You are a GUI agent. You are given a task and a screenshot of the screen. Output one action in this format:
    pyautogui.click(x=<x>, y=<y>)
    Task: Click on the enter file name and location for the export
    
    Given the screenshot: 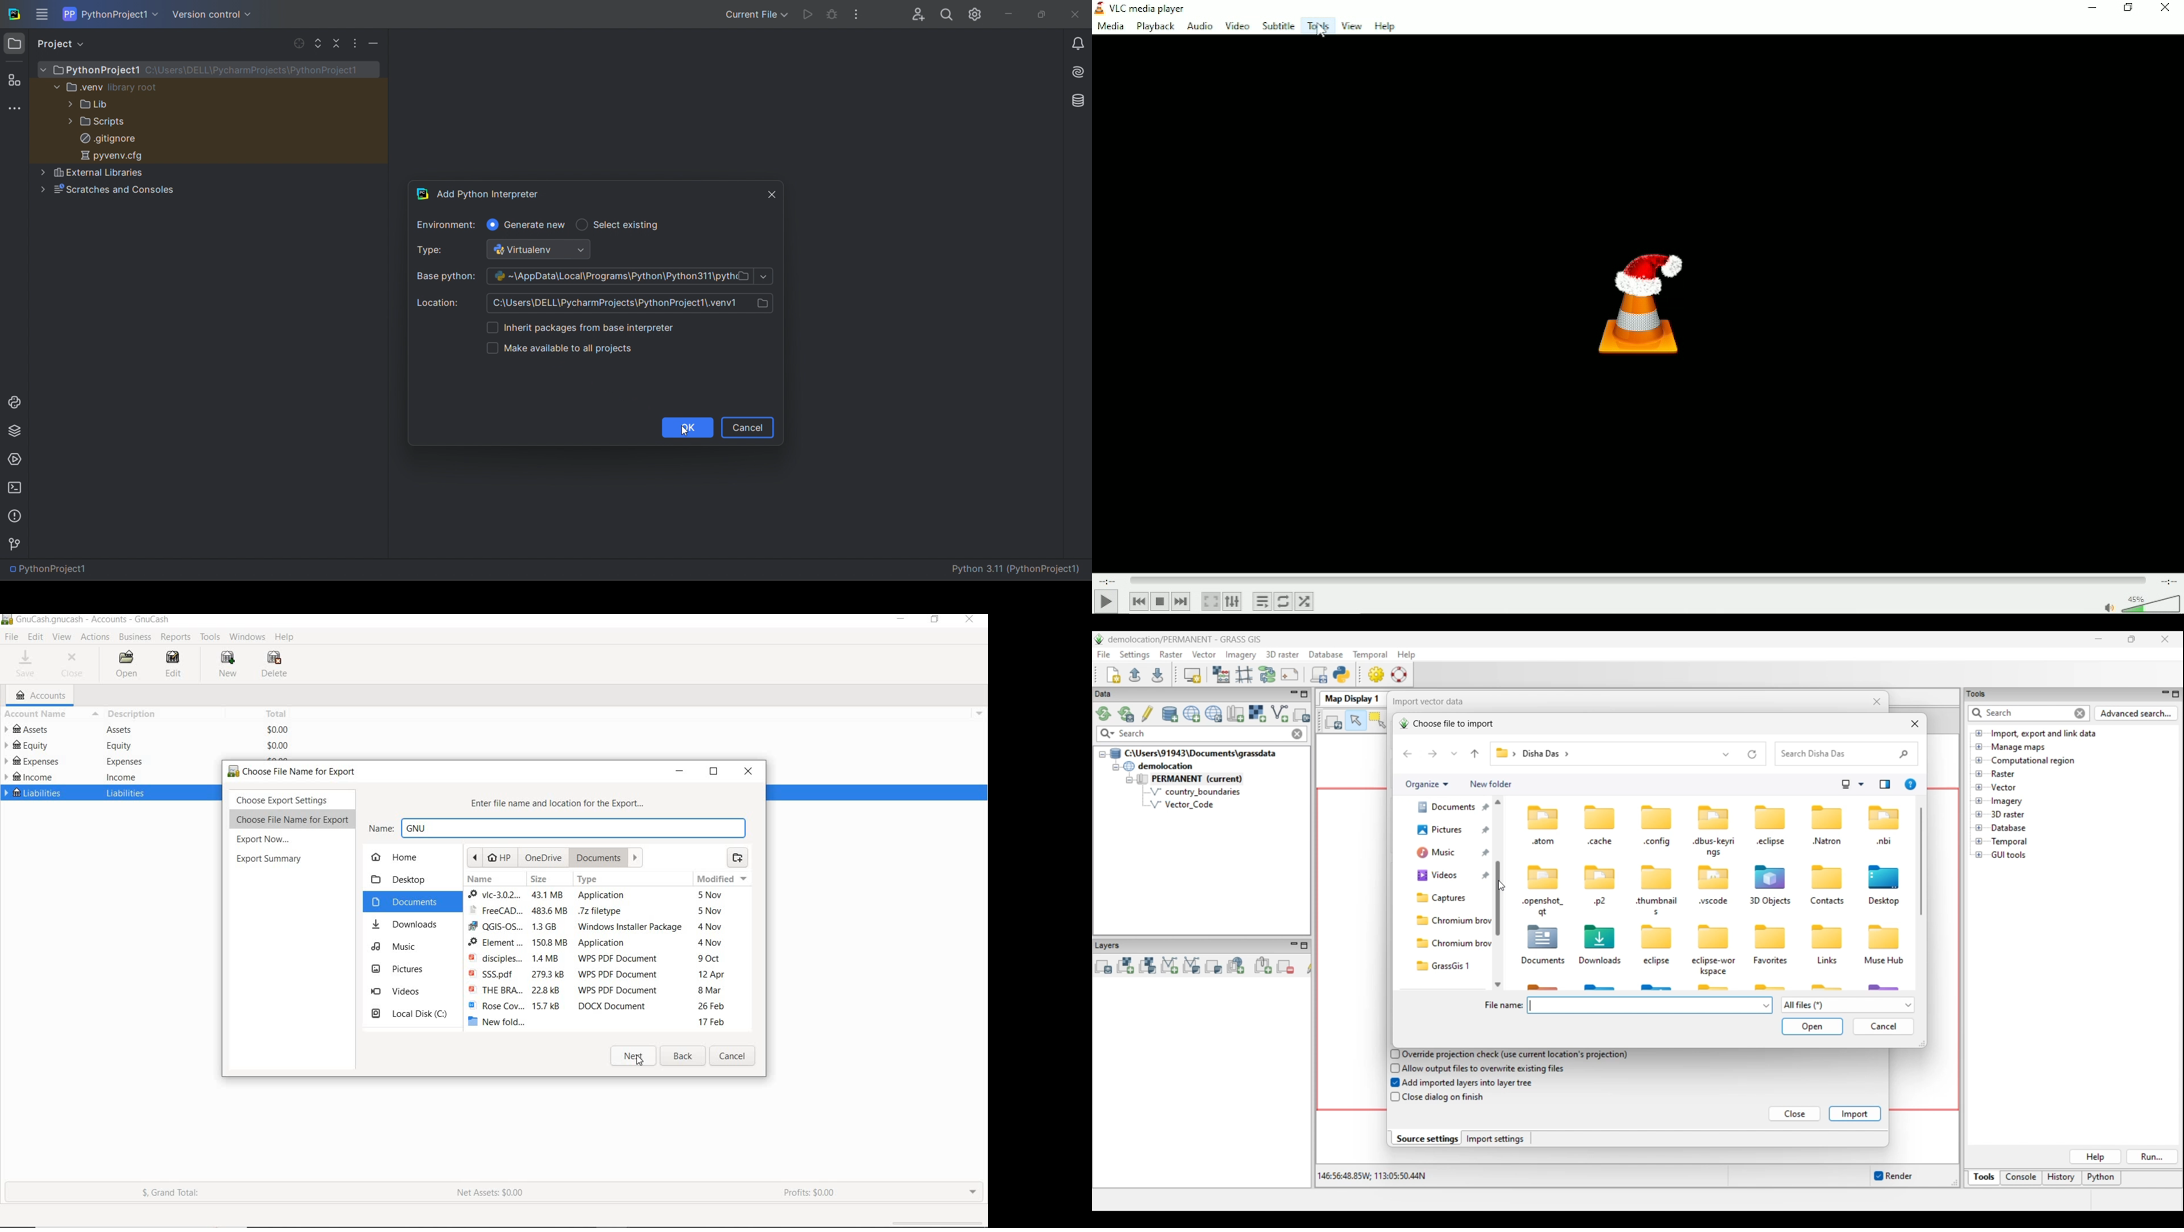 What is the action you would take?
    pyautogui.click(x=563, y=803)
    